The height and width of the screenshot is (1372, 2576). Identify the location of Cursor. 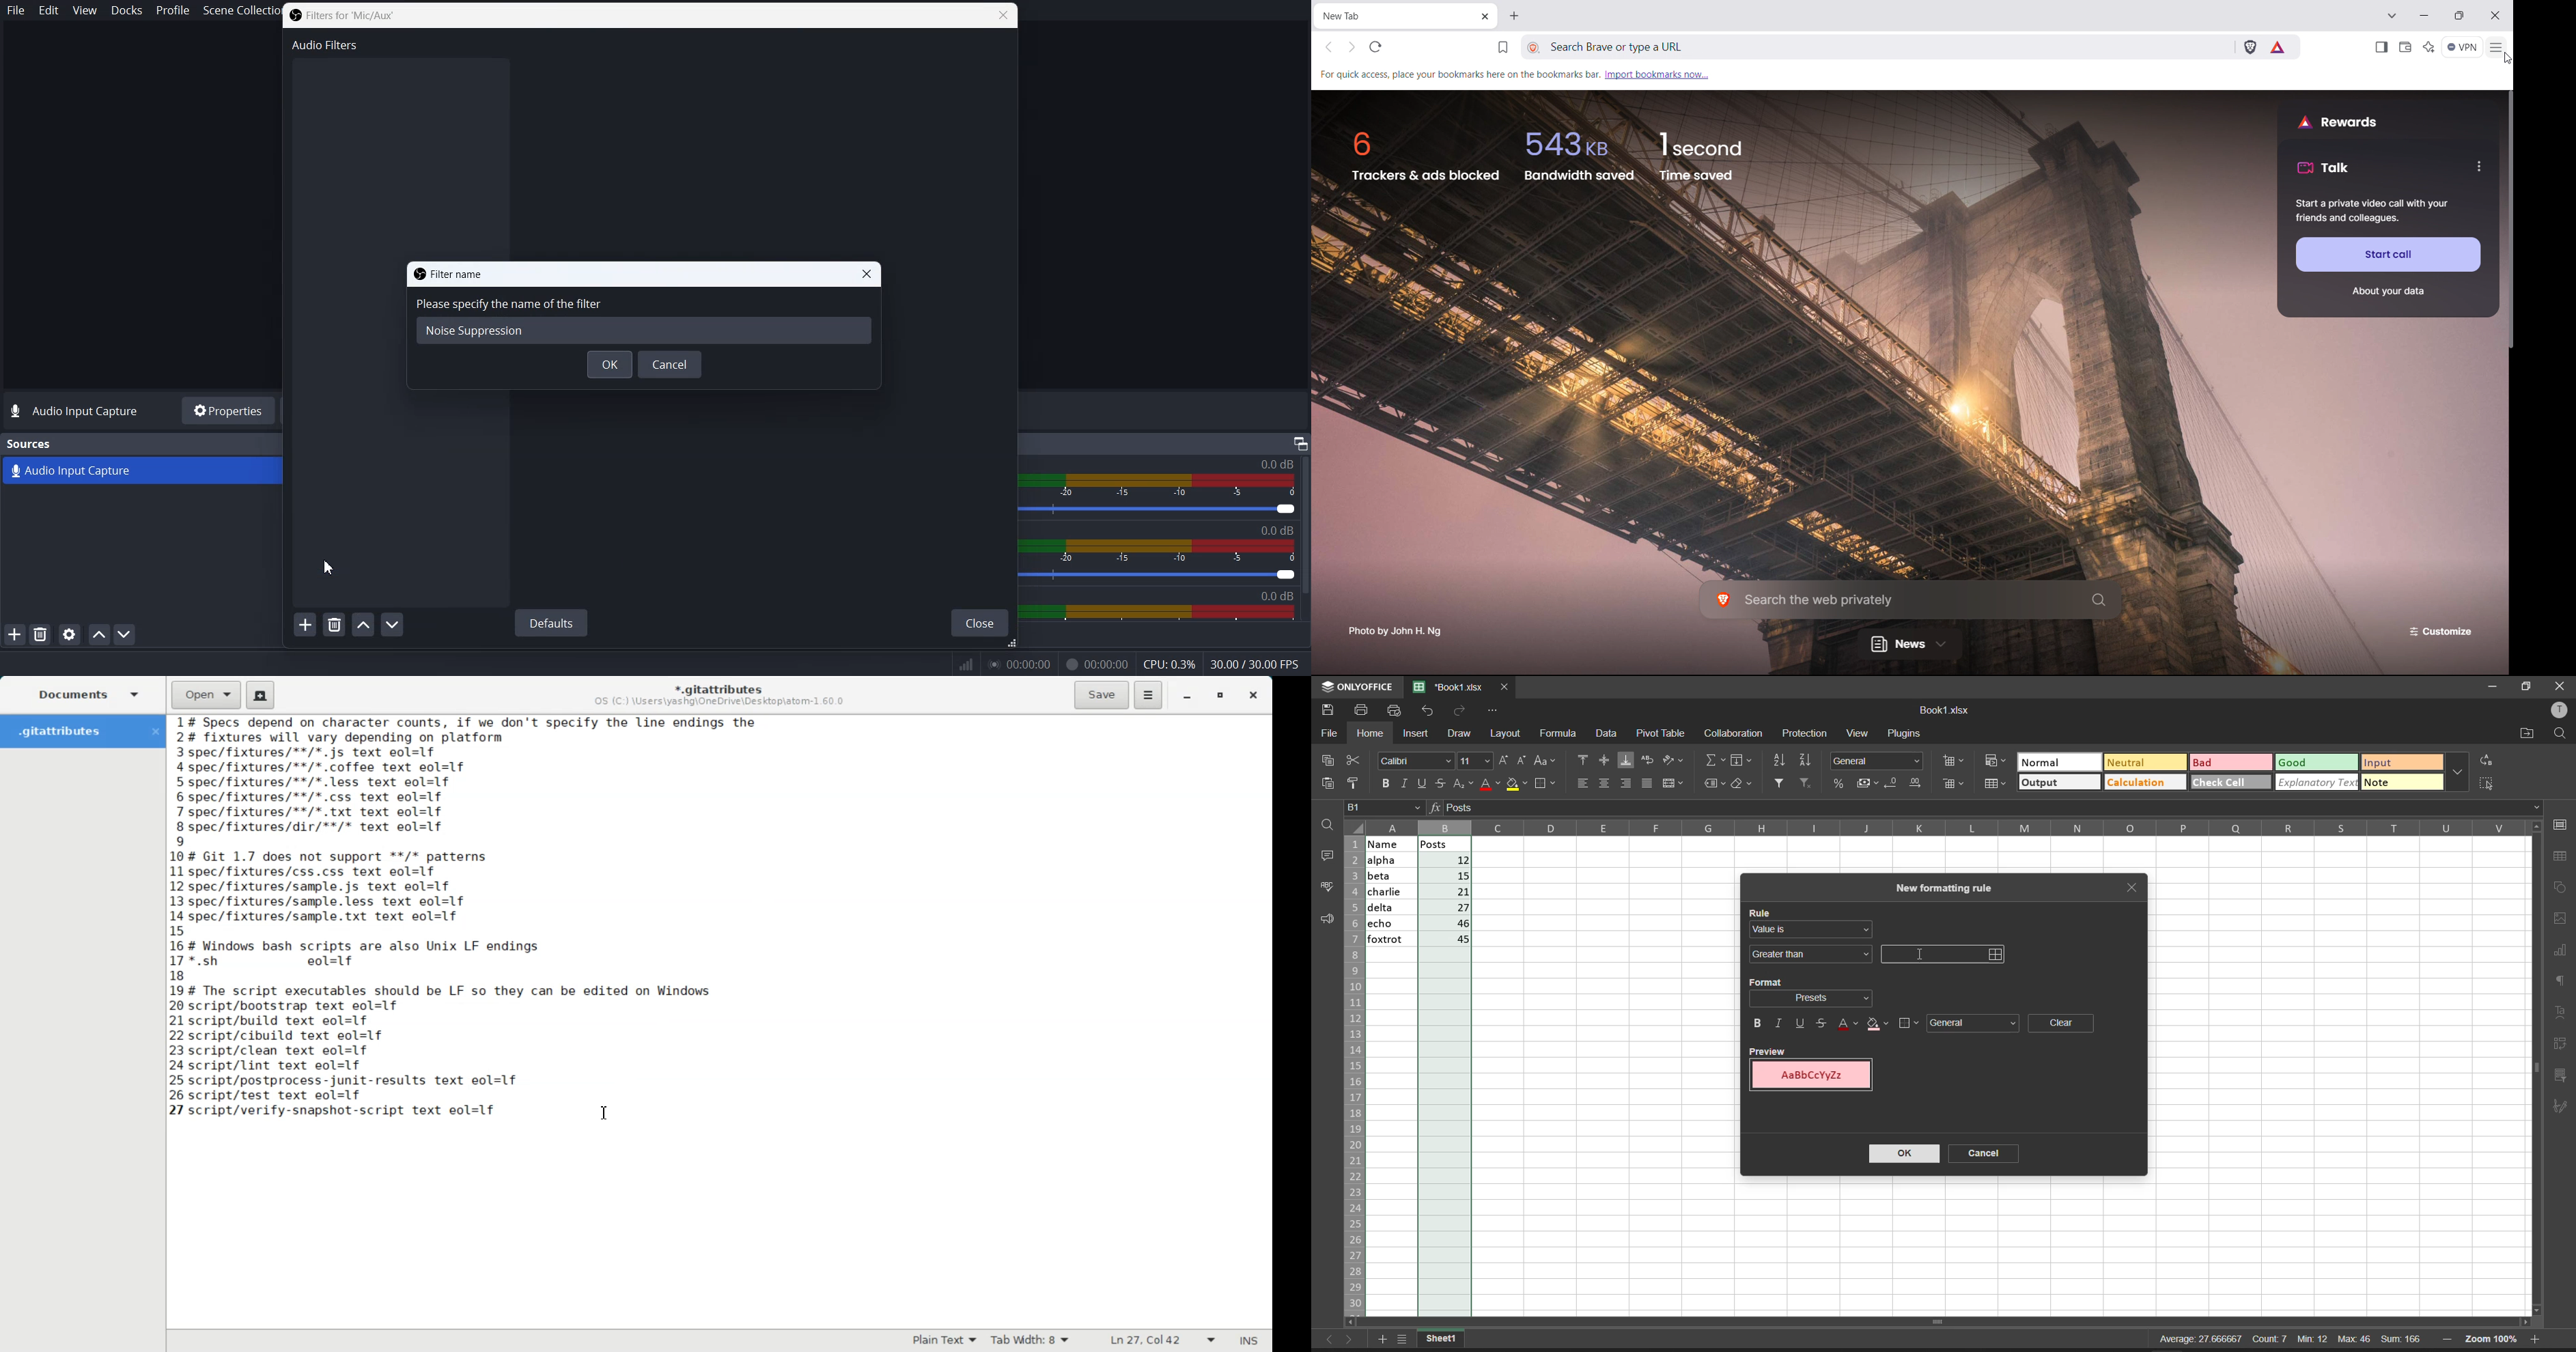
(329, 566).